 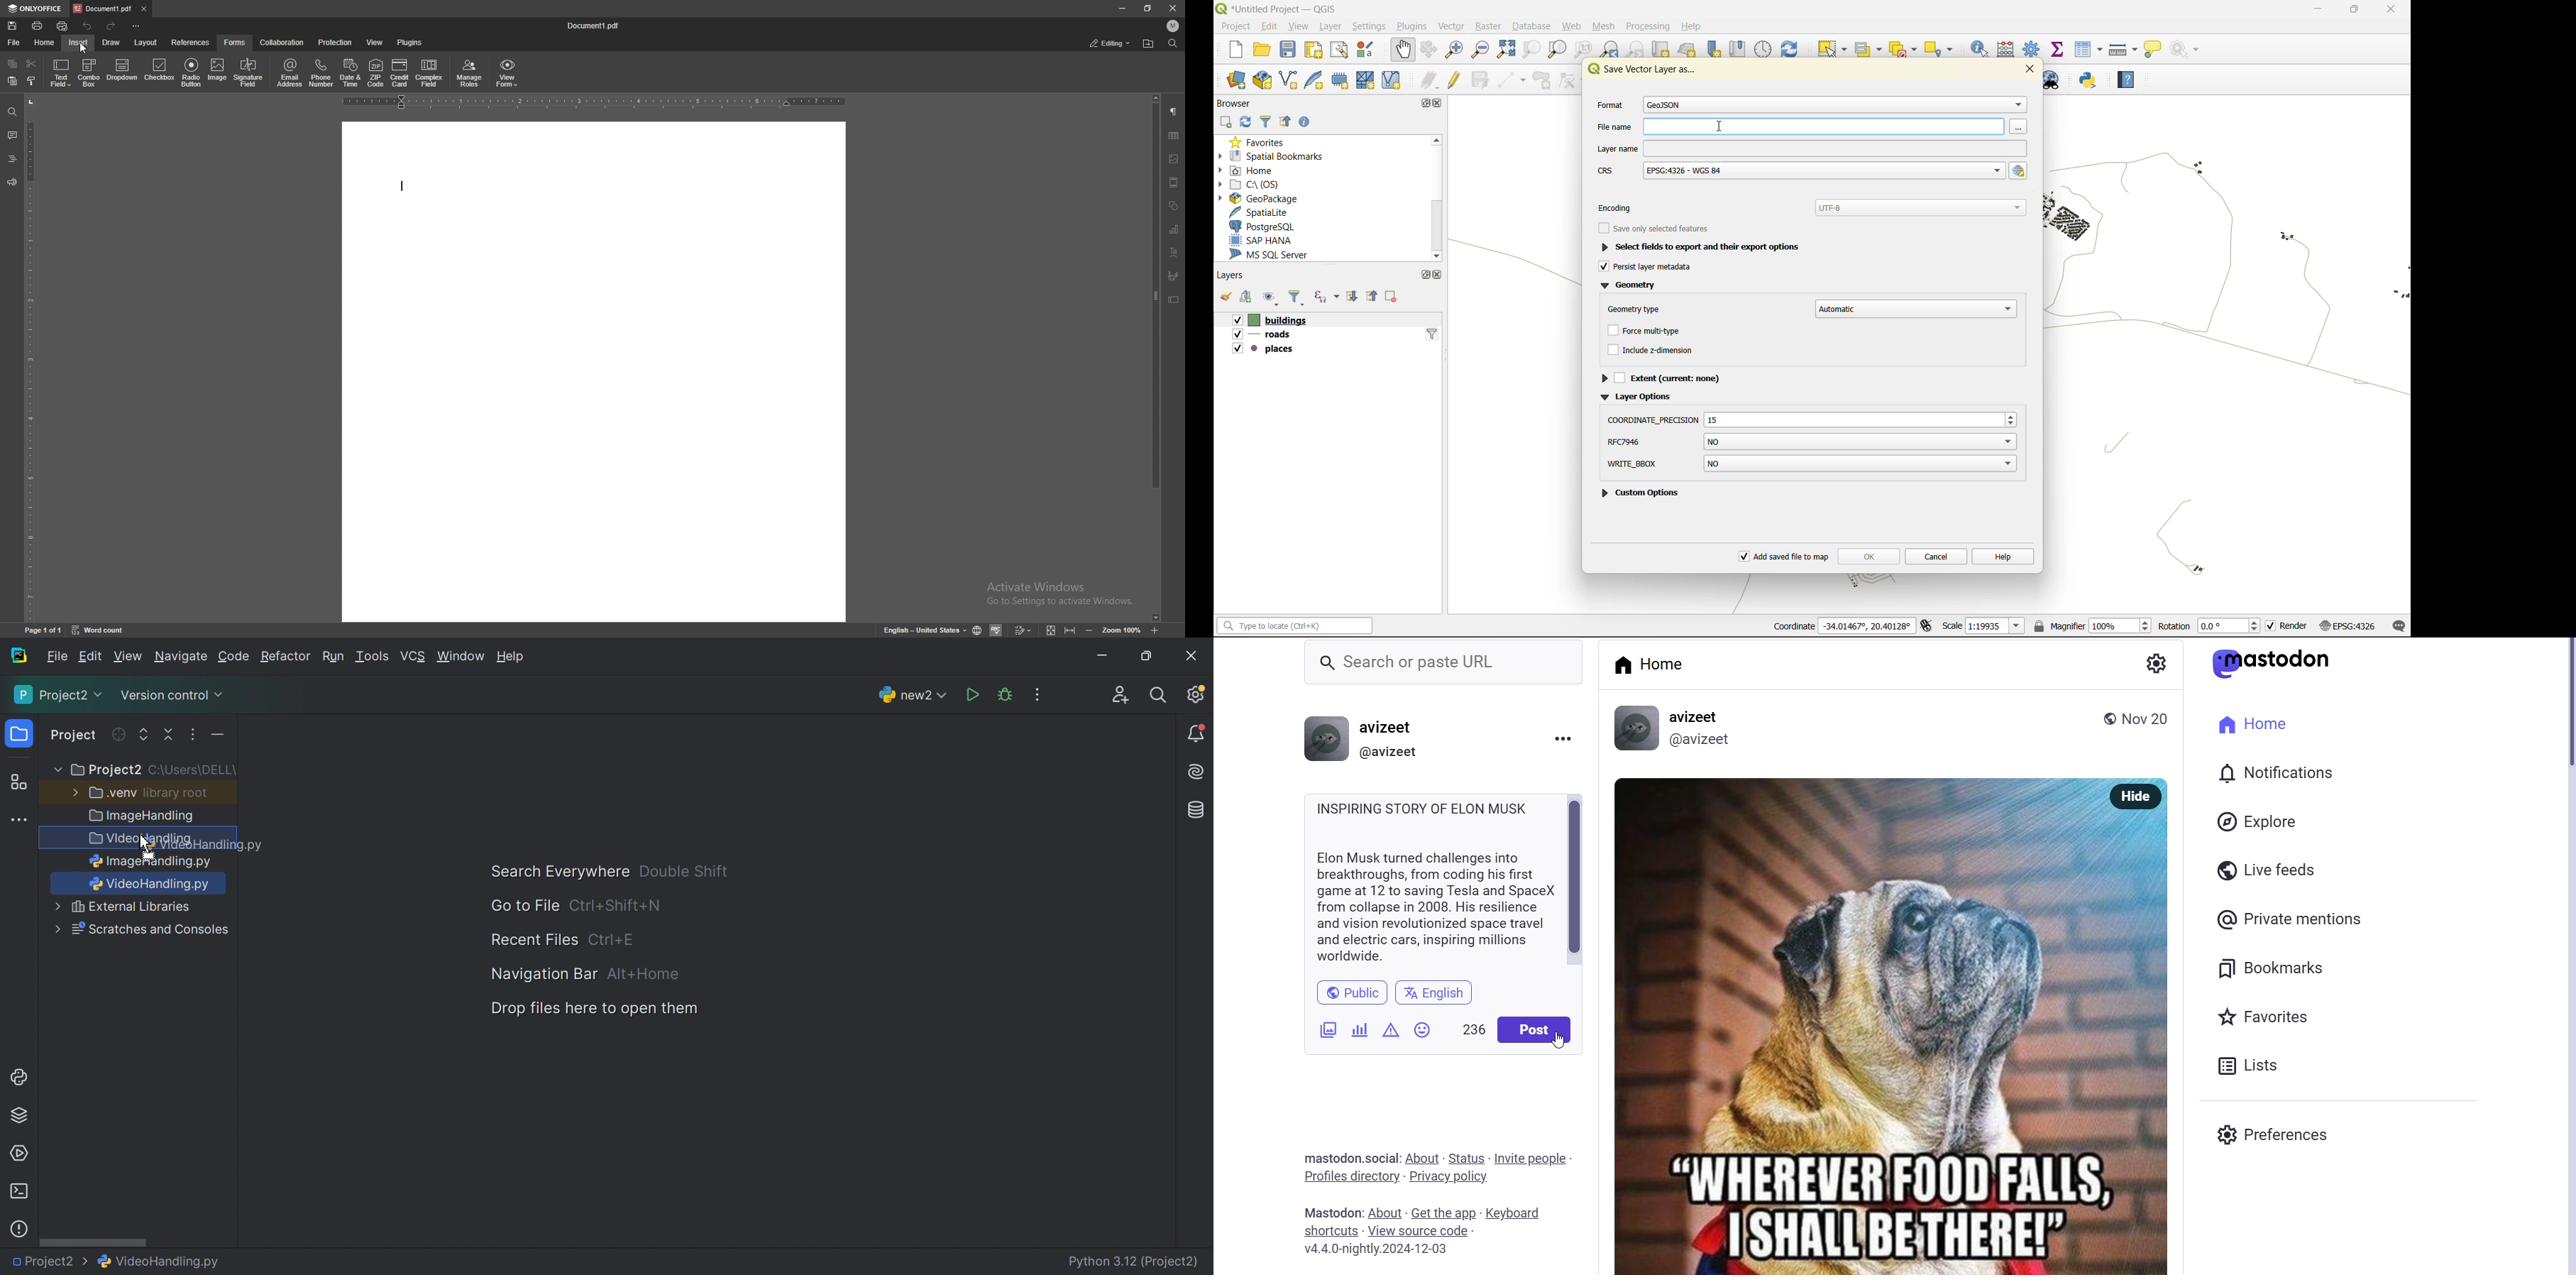 I want to click on get the app, so click(x=1443, y=1209).